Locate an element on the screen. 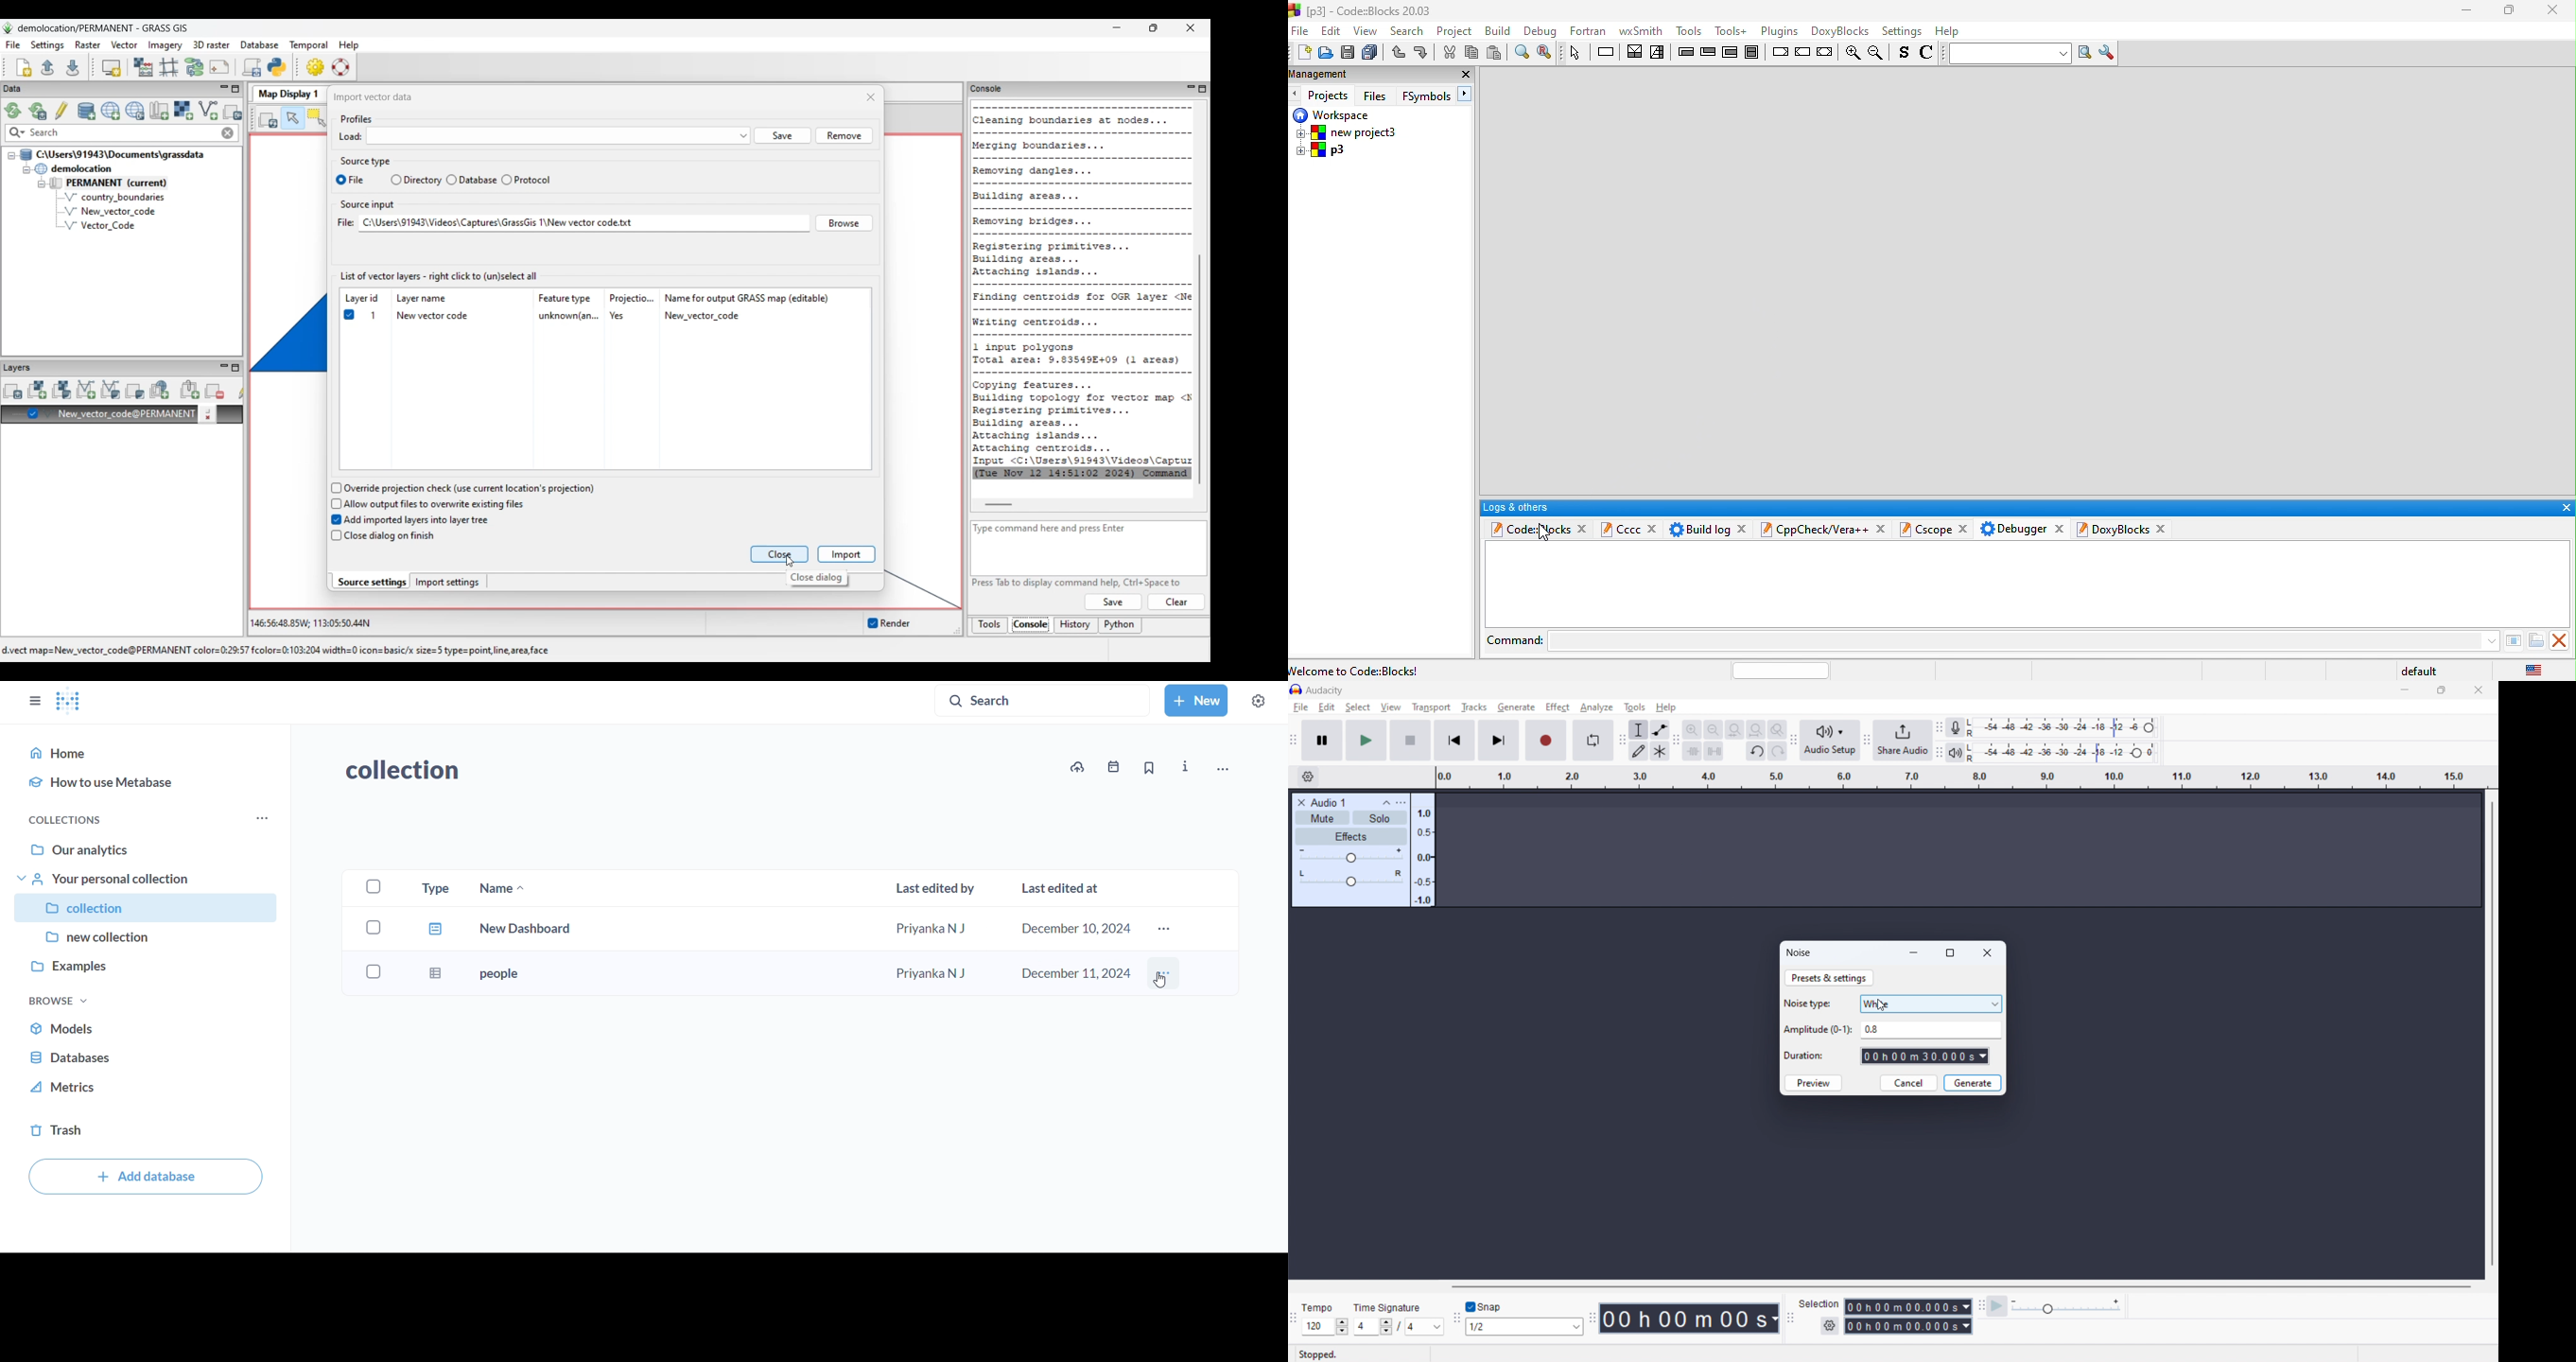  enveloop tool is located at coordinates (1660, 730).